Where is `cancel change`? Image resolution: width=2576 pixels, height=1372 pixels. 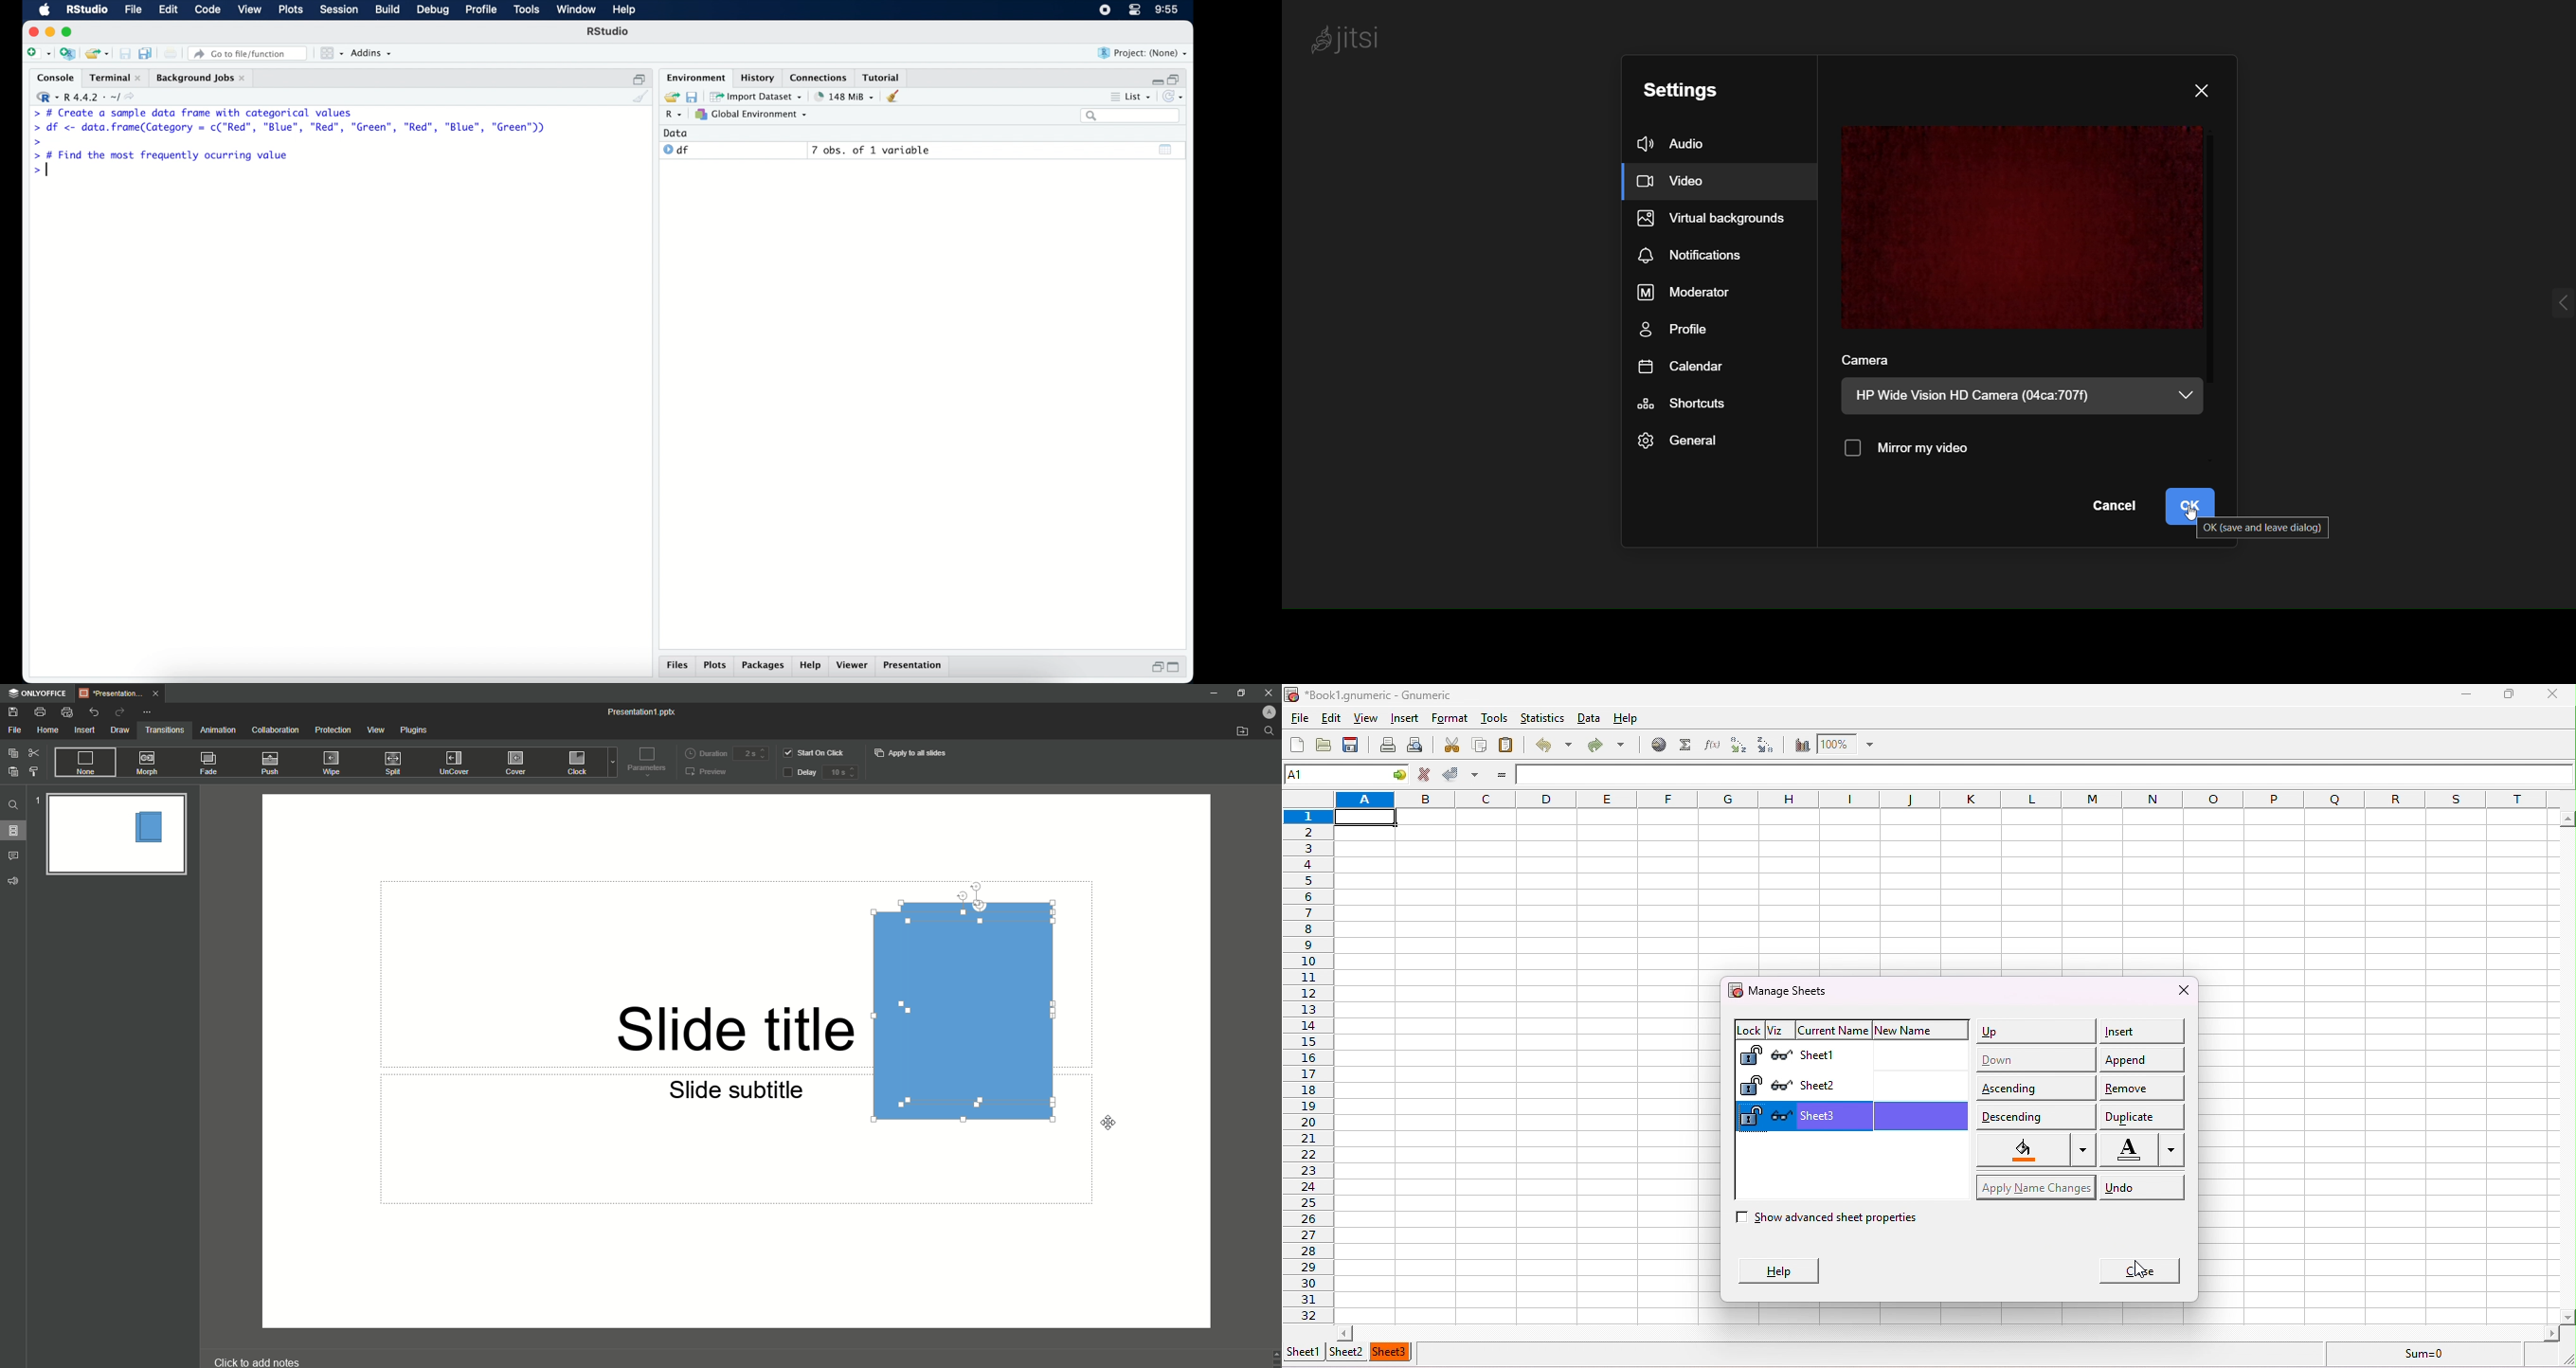 cancel change is located at coordinates (1426, 777).